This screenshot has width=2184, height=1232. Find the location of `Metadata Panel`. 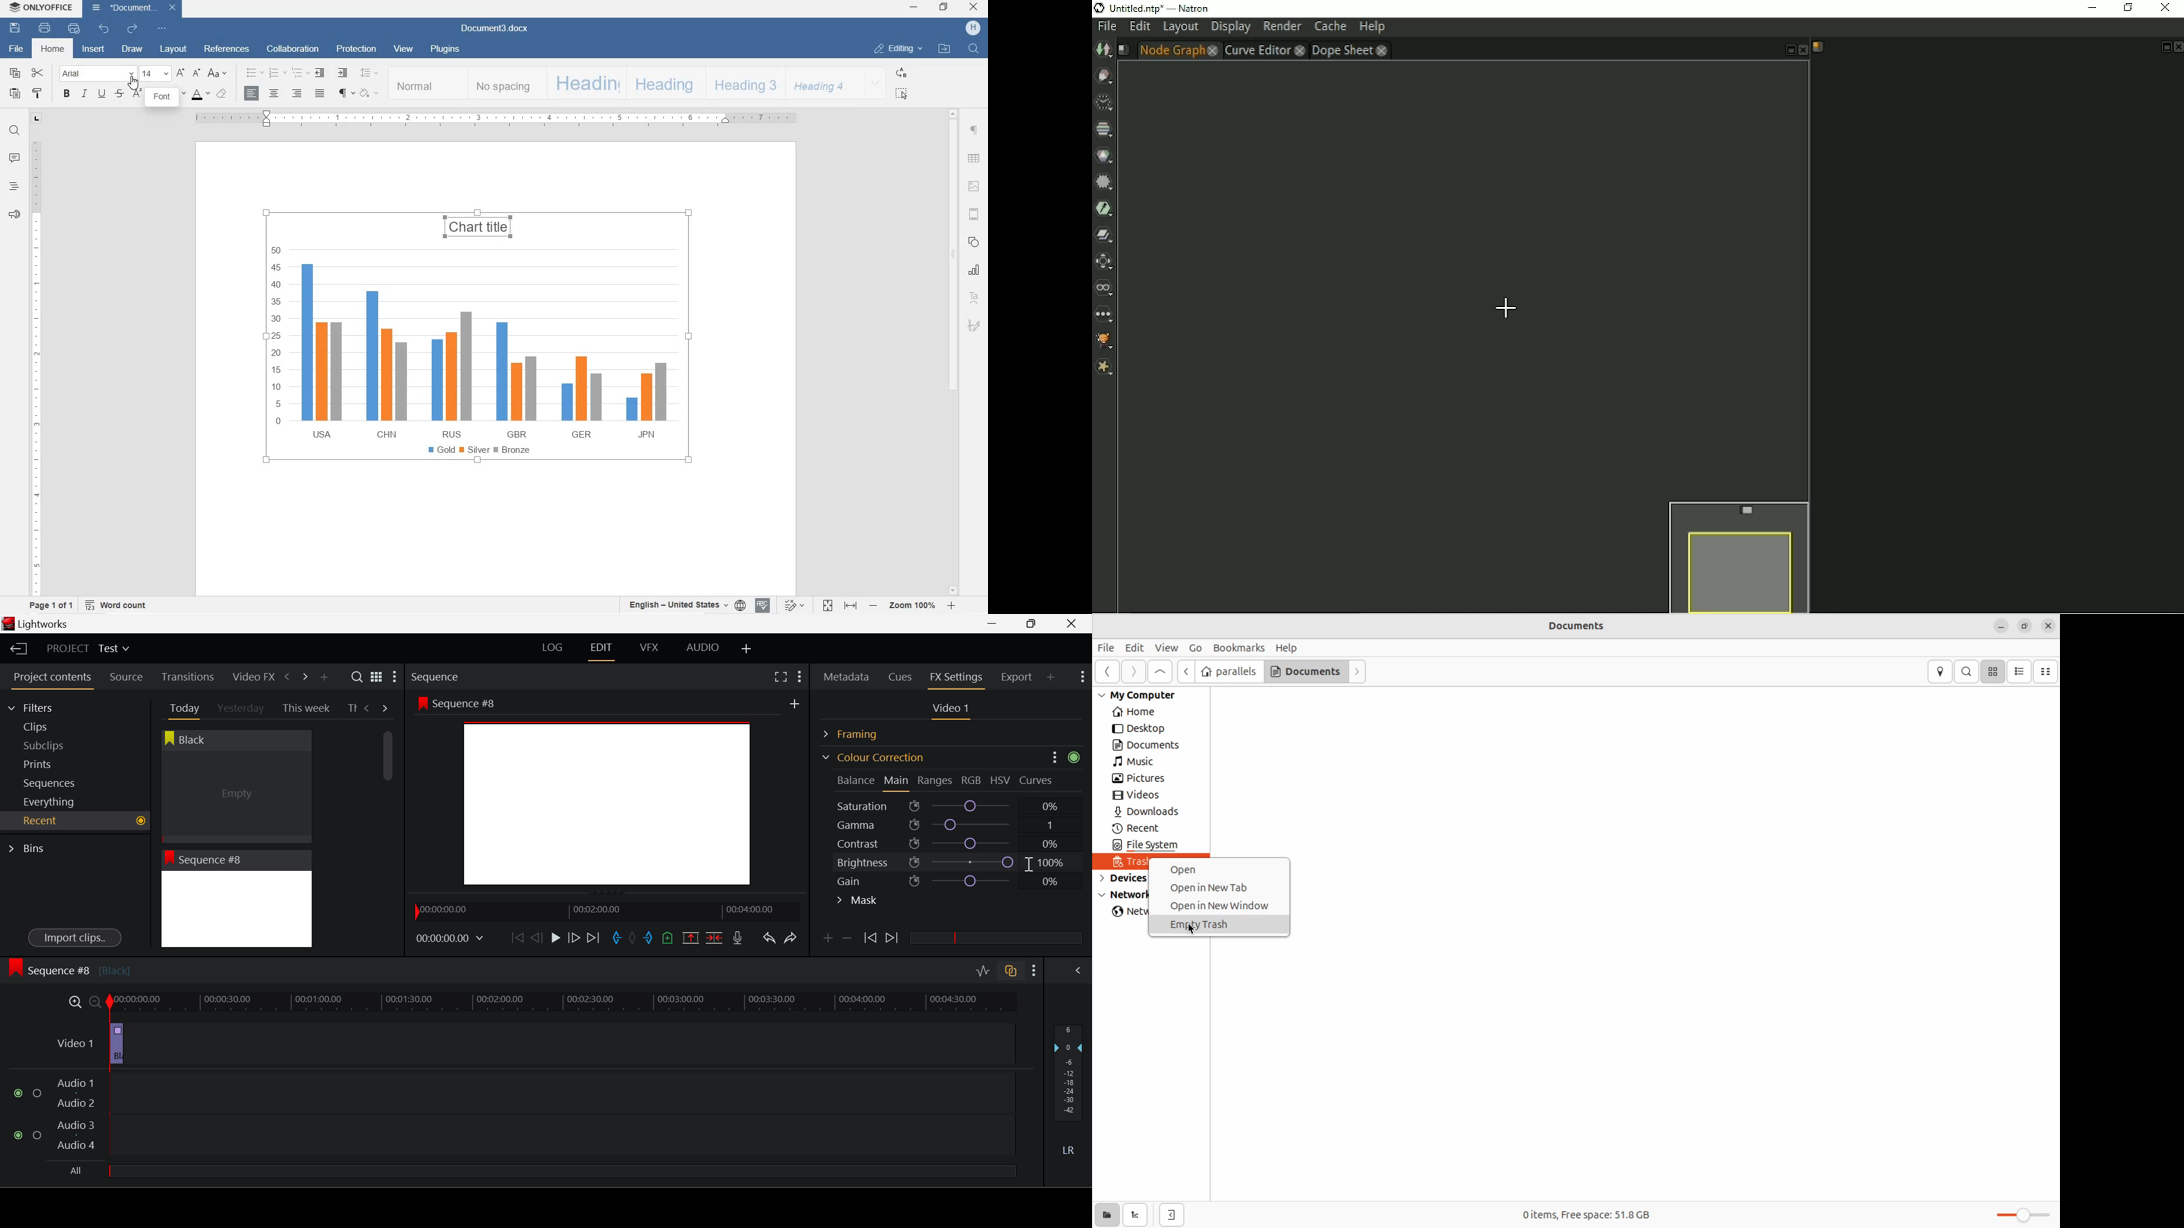

Metadata Panel is located at coordinates (847, 675).